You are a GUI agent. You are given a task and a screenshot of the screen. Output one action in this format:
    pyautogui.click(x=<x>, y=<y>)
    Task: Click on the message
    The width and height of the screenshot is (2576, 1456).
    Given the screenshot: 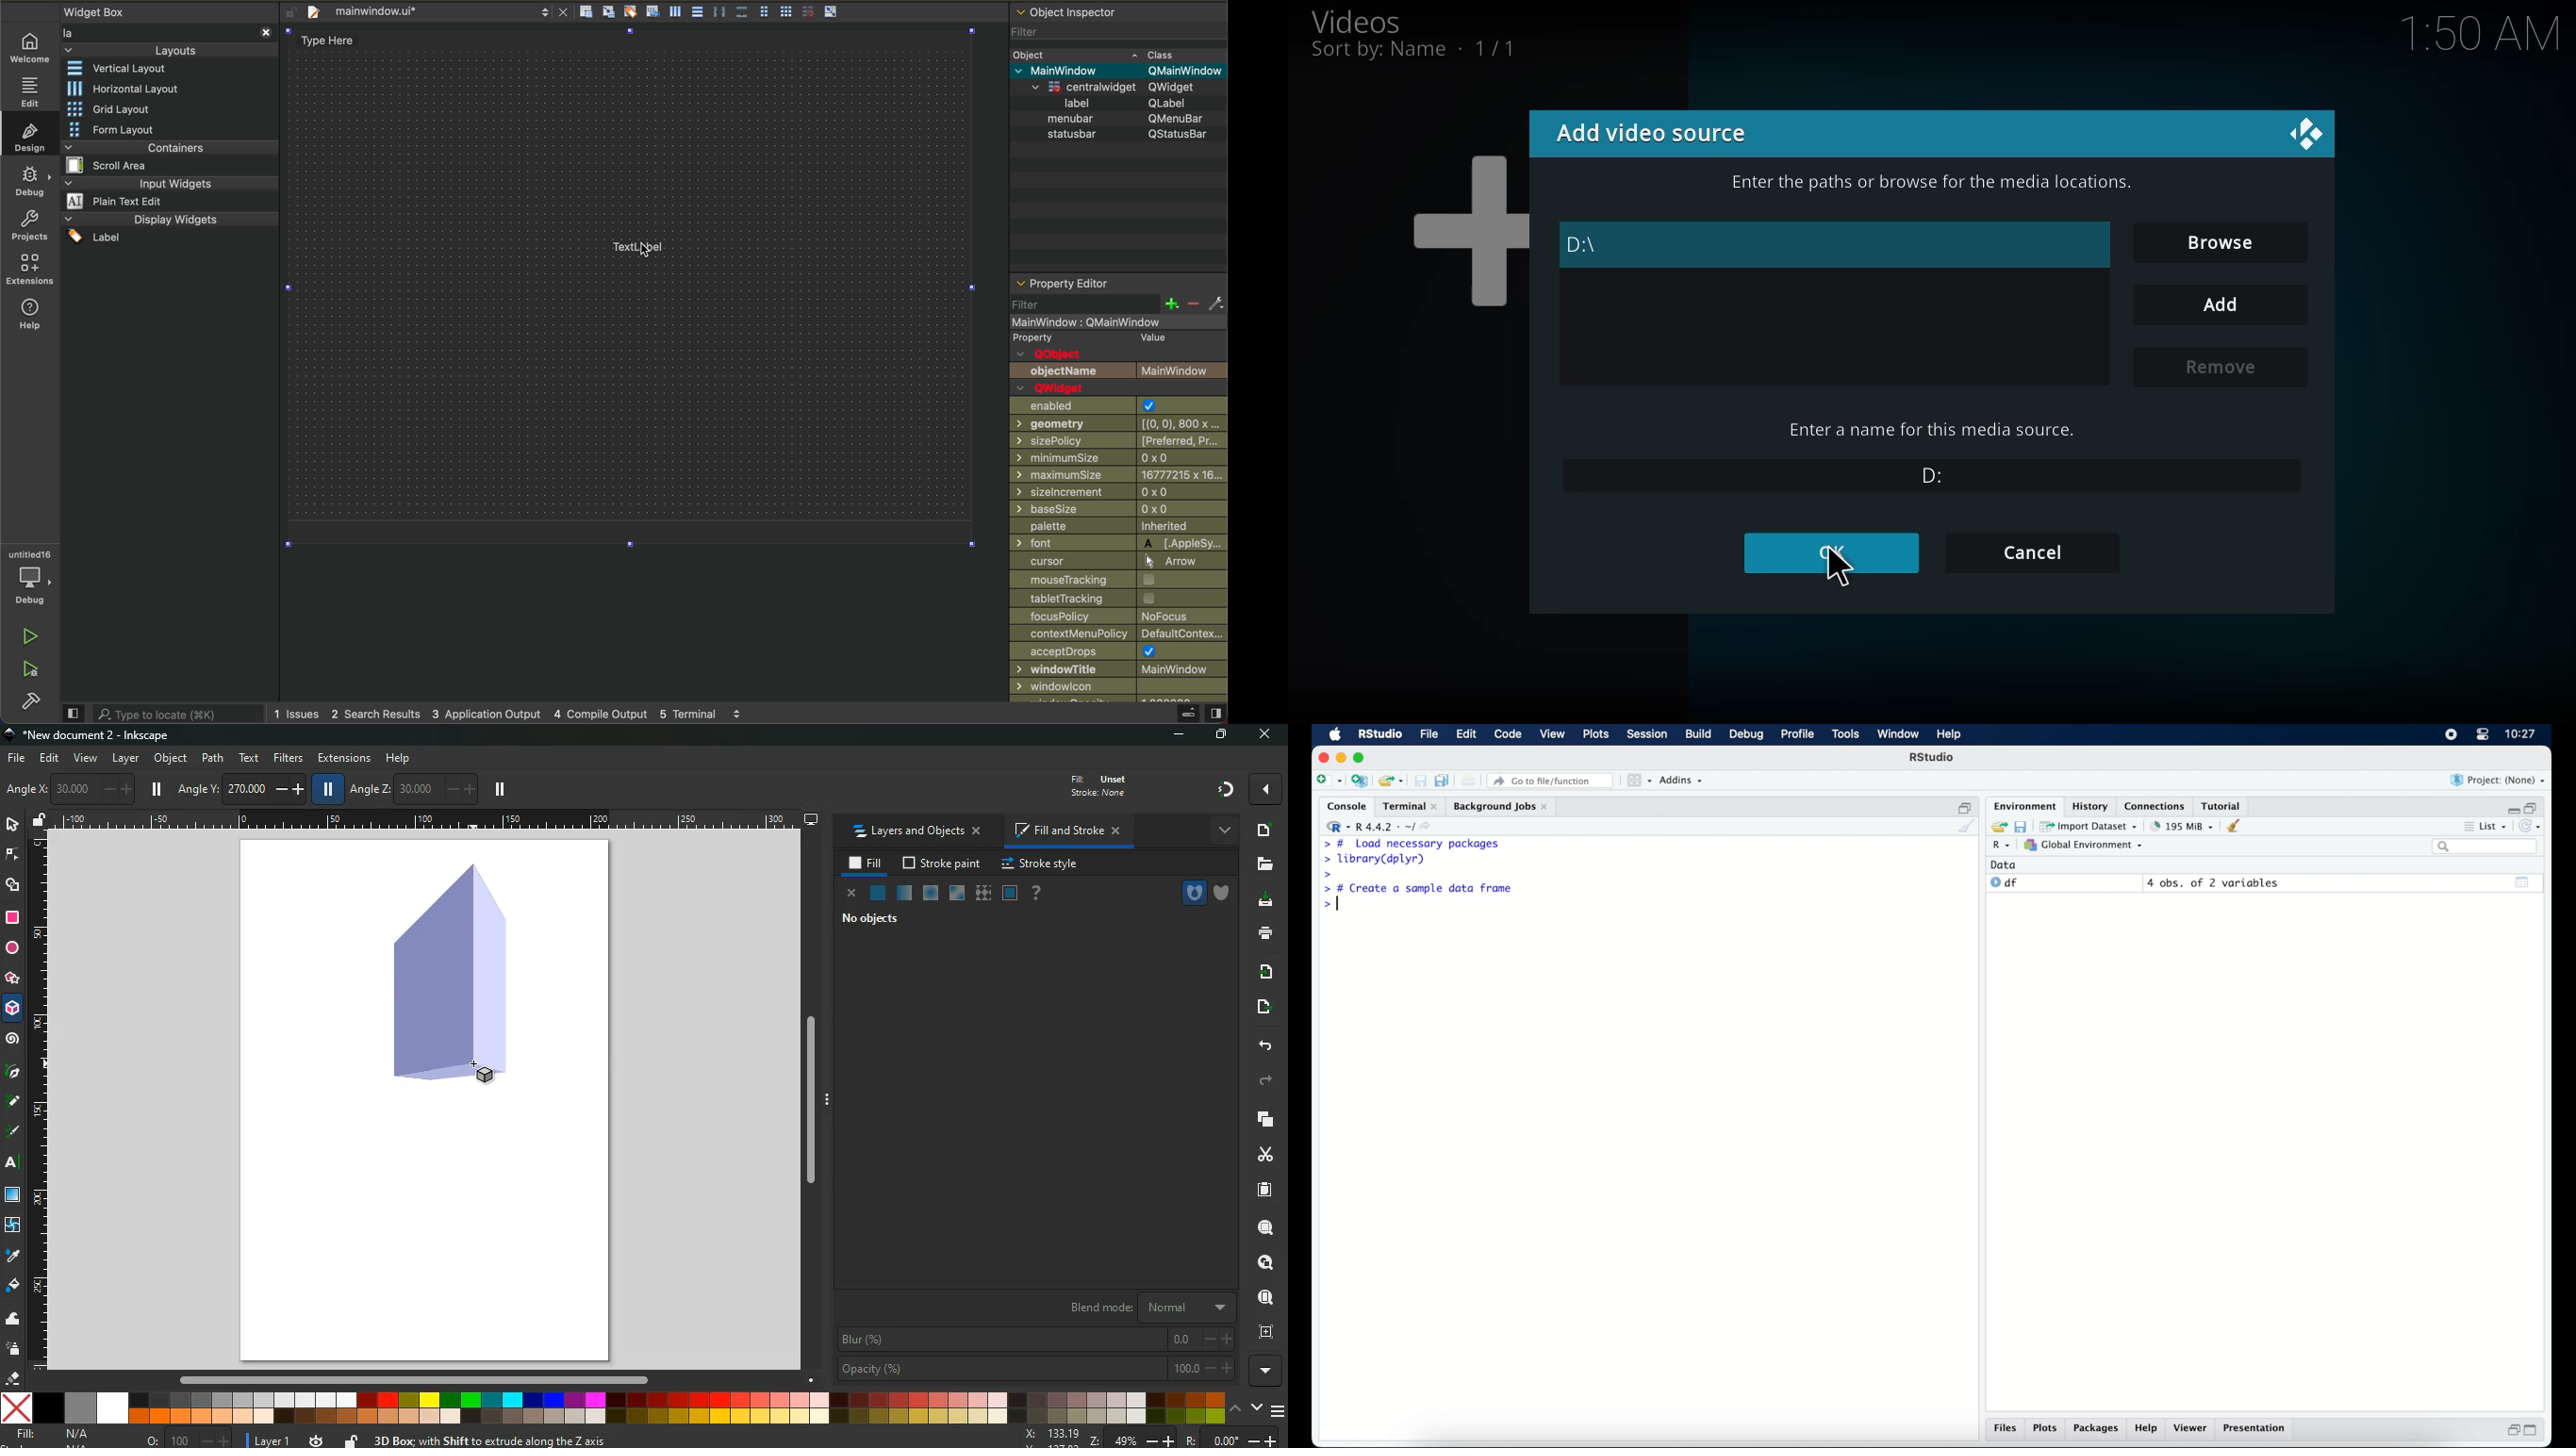 What is the action you would take?
    pyautogui.click(x=1928, y=183)
    